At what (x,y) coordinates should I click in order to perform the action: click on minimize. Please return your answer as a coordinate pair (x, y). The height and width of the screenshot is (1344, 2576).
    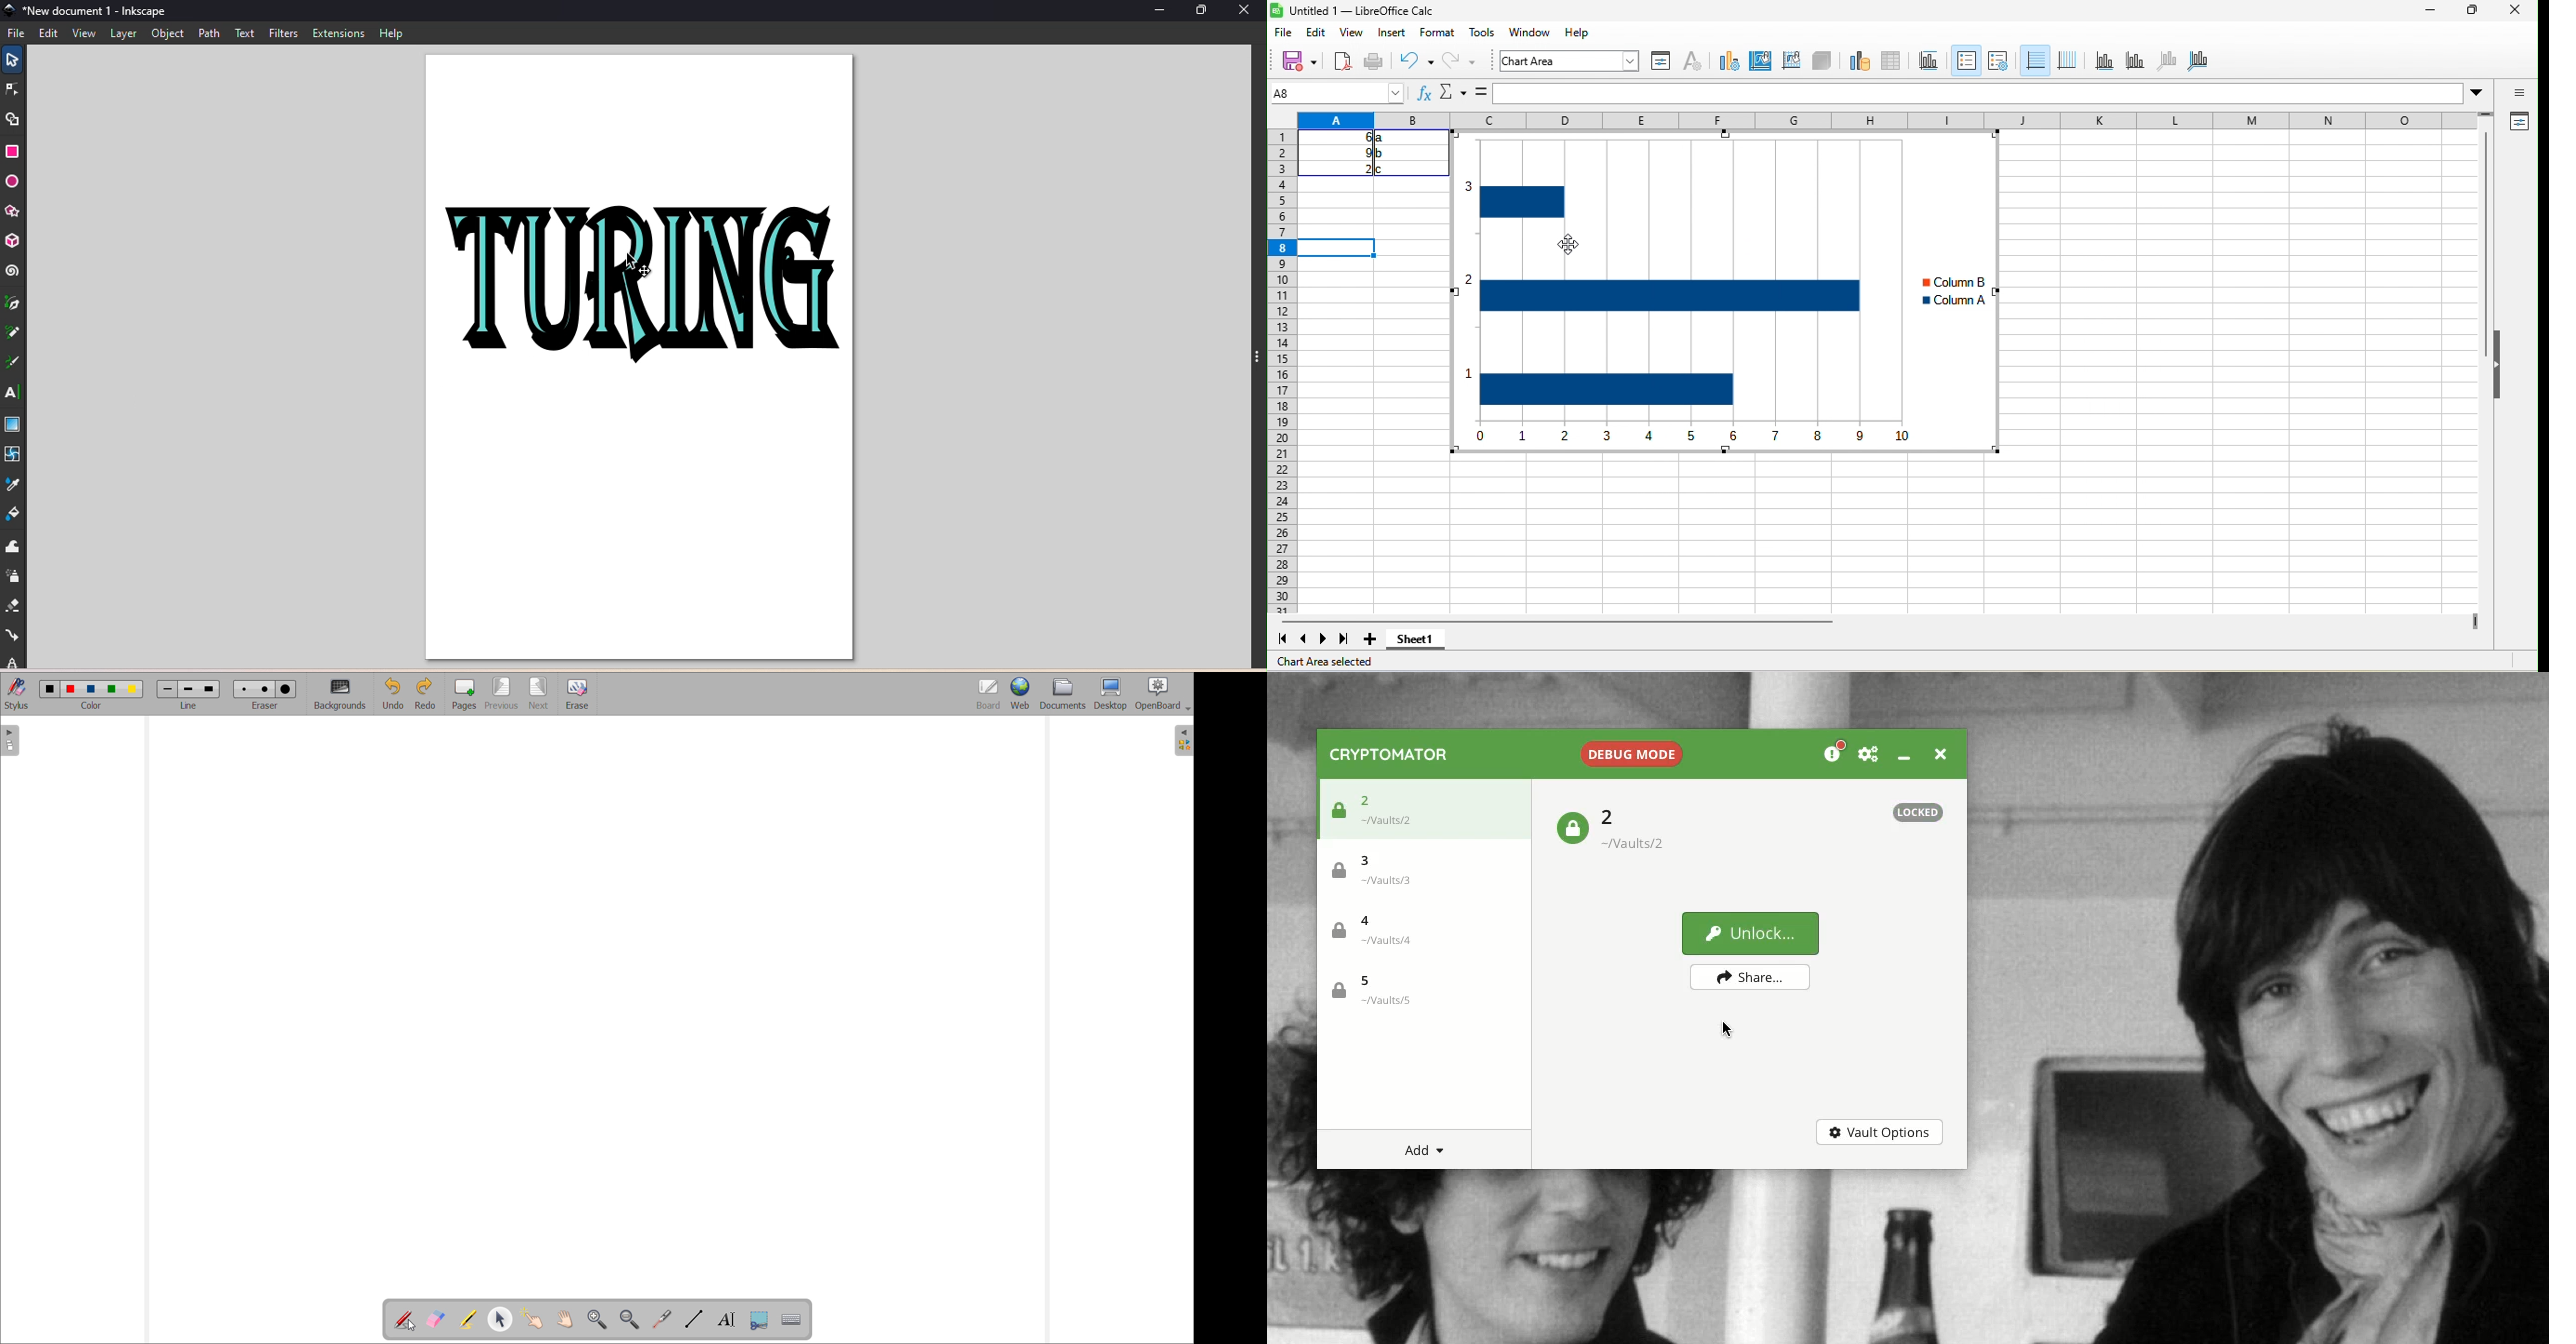
    Looking at the image, I should click on (2430, 11).